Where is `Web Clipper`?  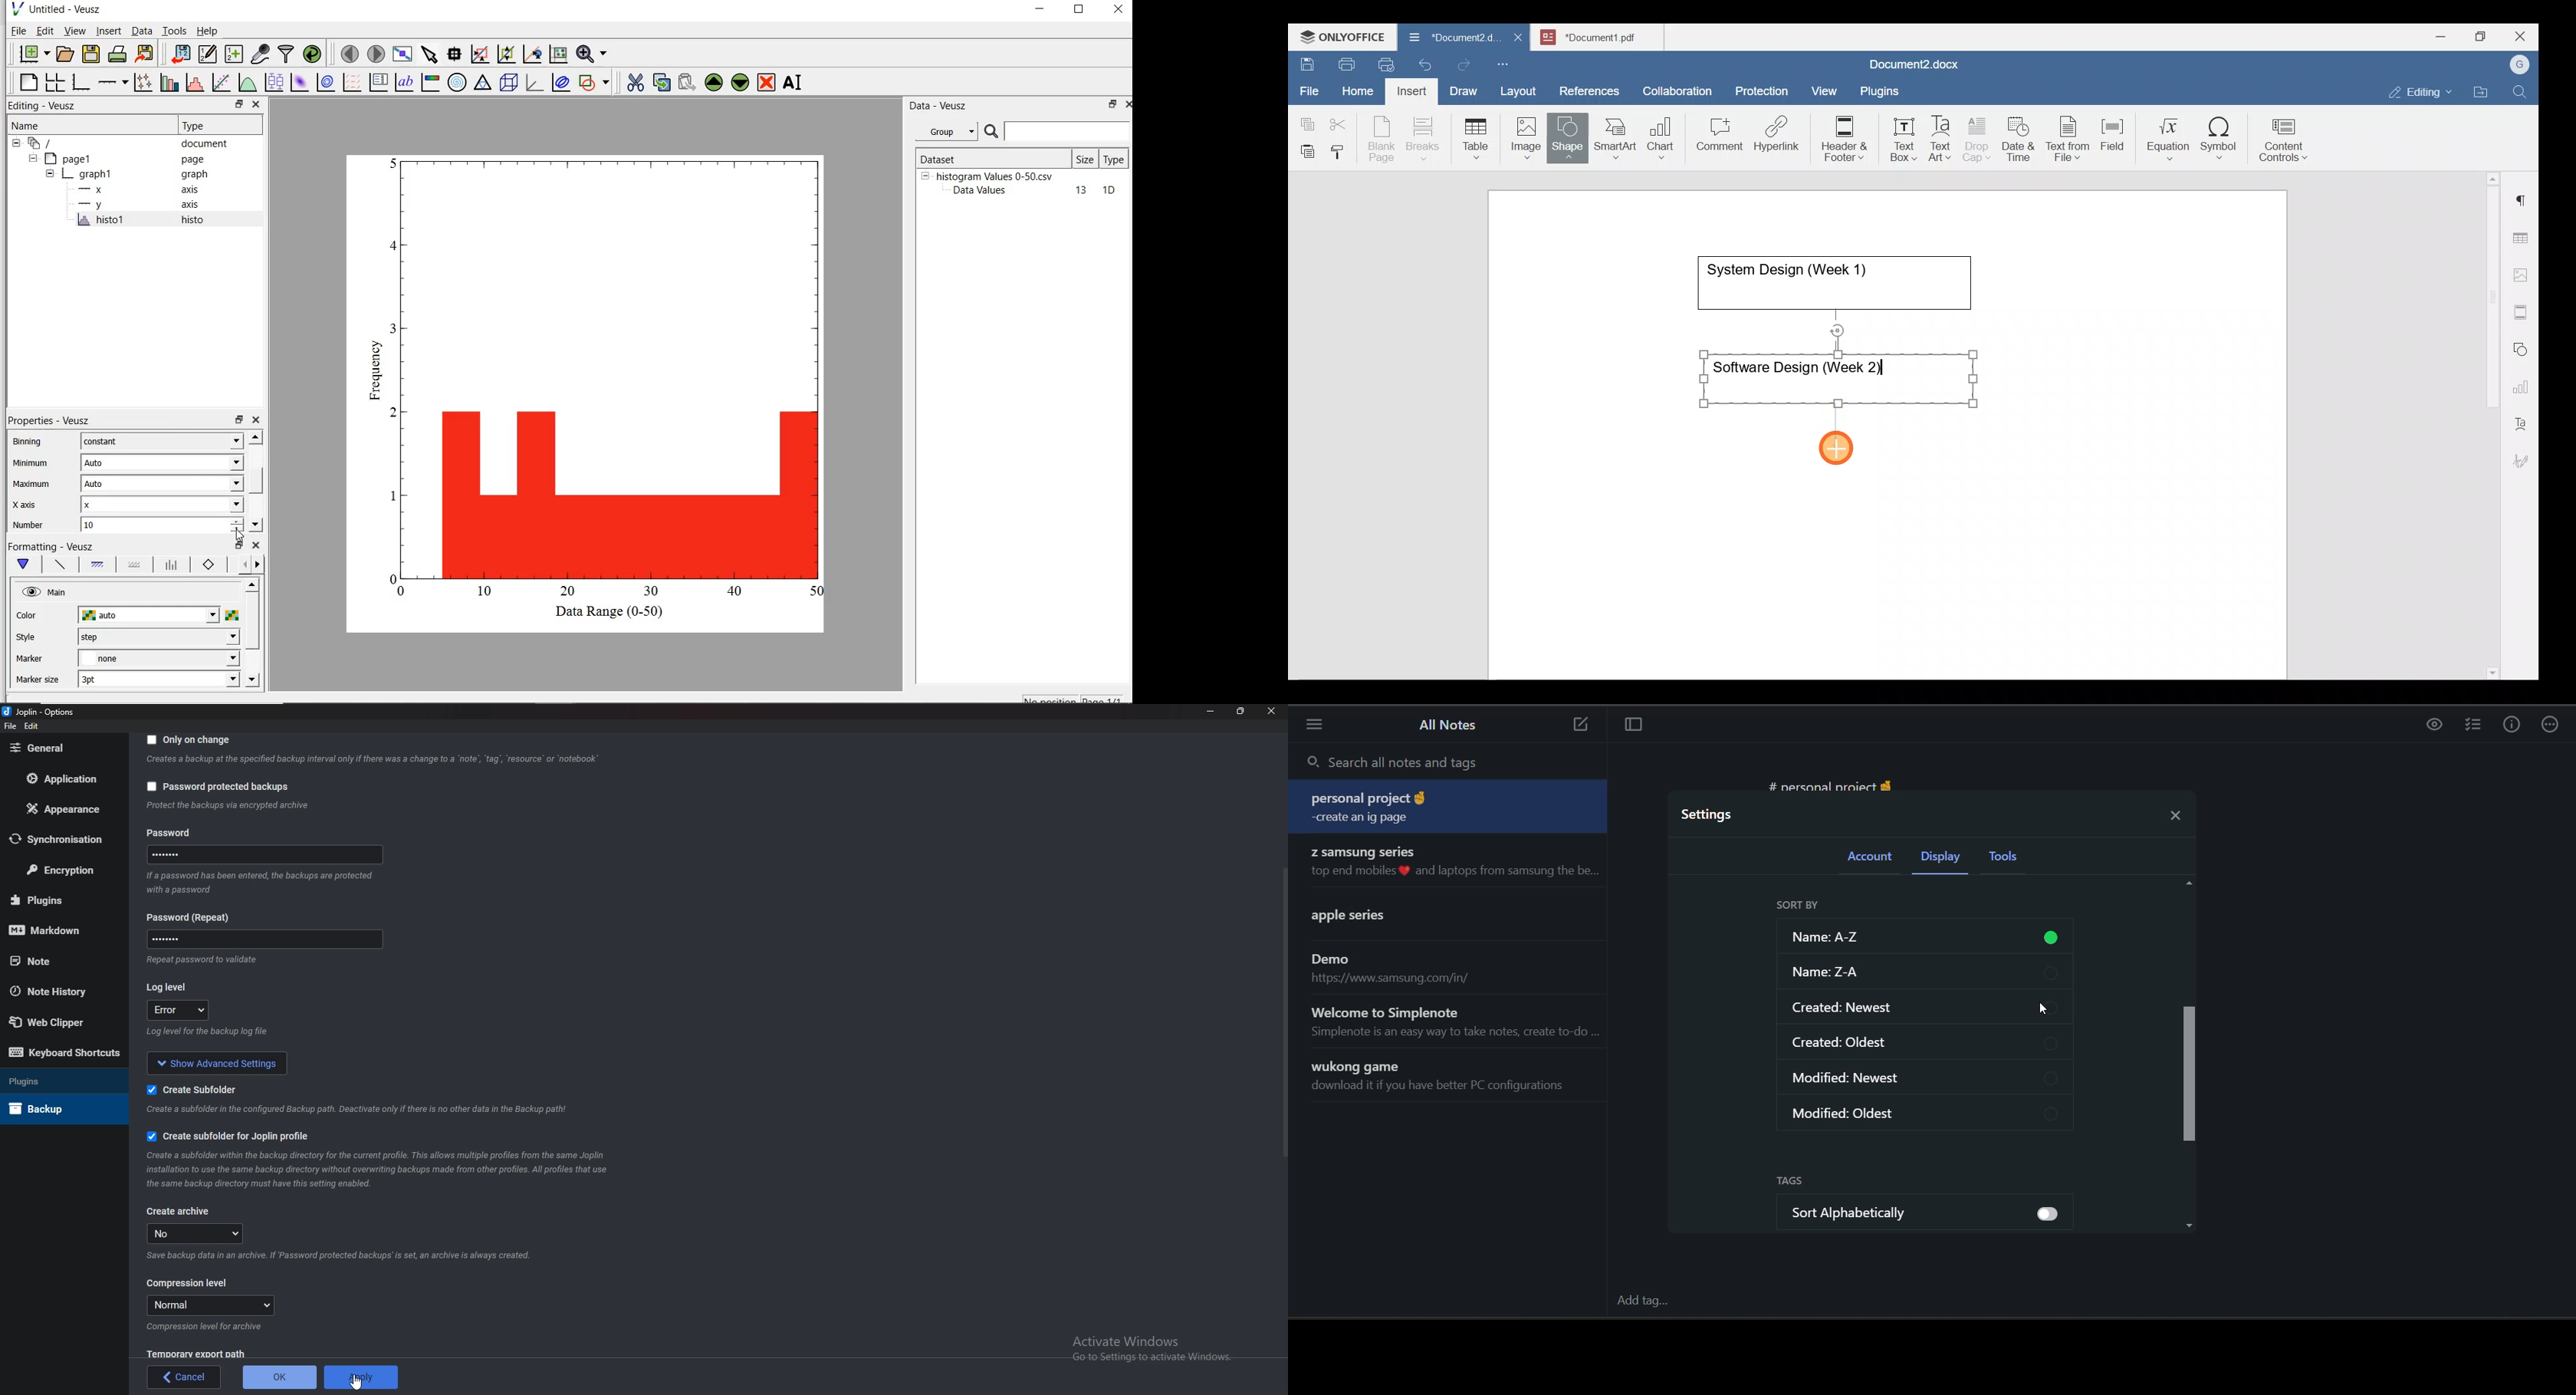 Web Clipper is located at coordinates (54, 1019).